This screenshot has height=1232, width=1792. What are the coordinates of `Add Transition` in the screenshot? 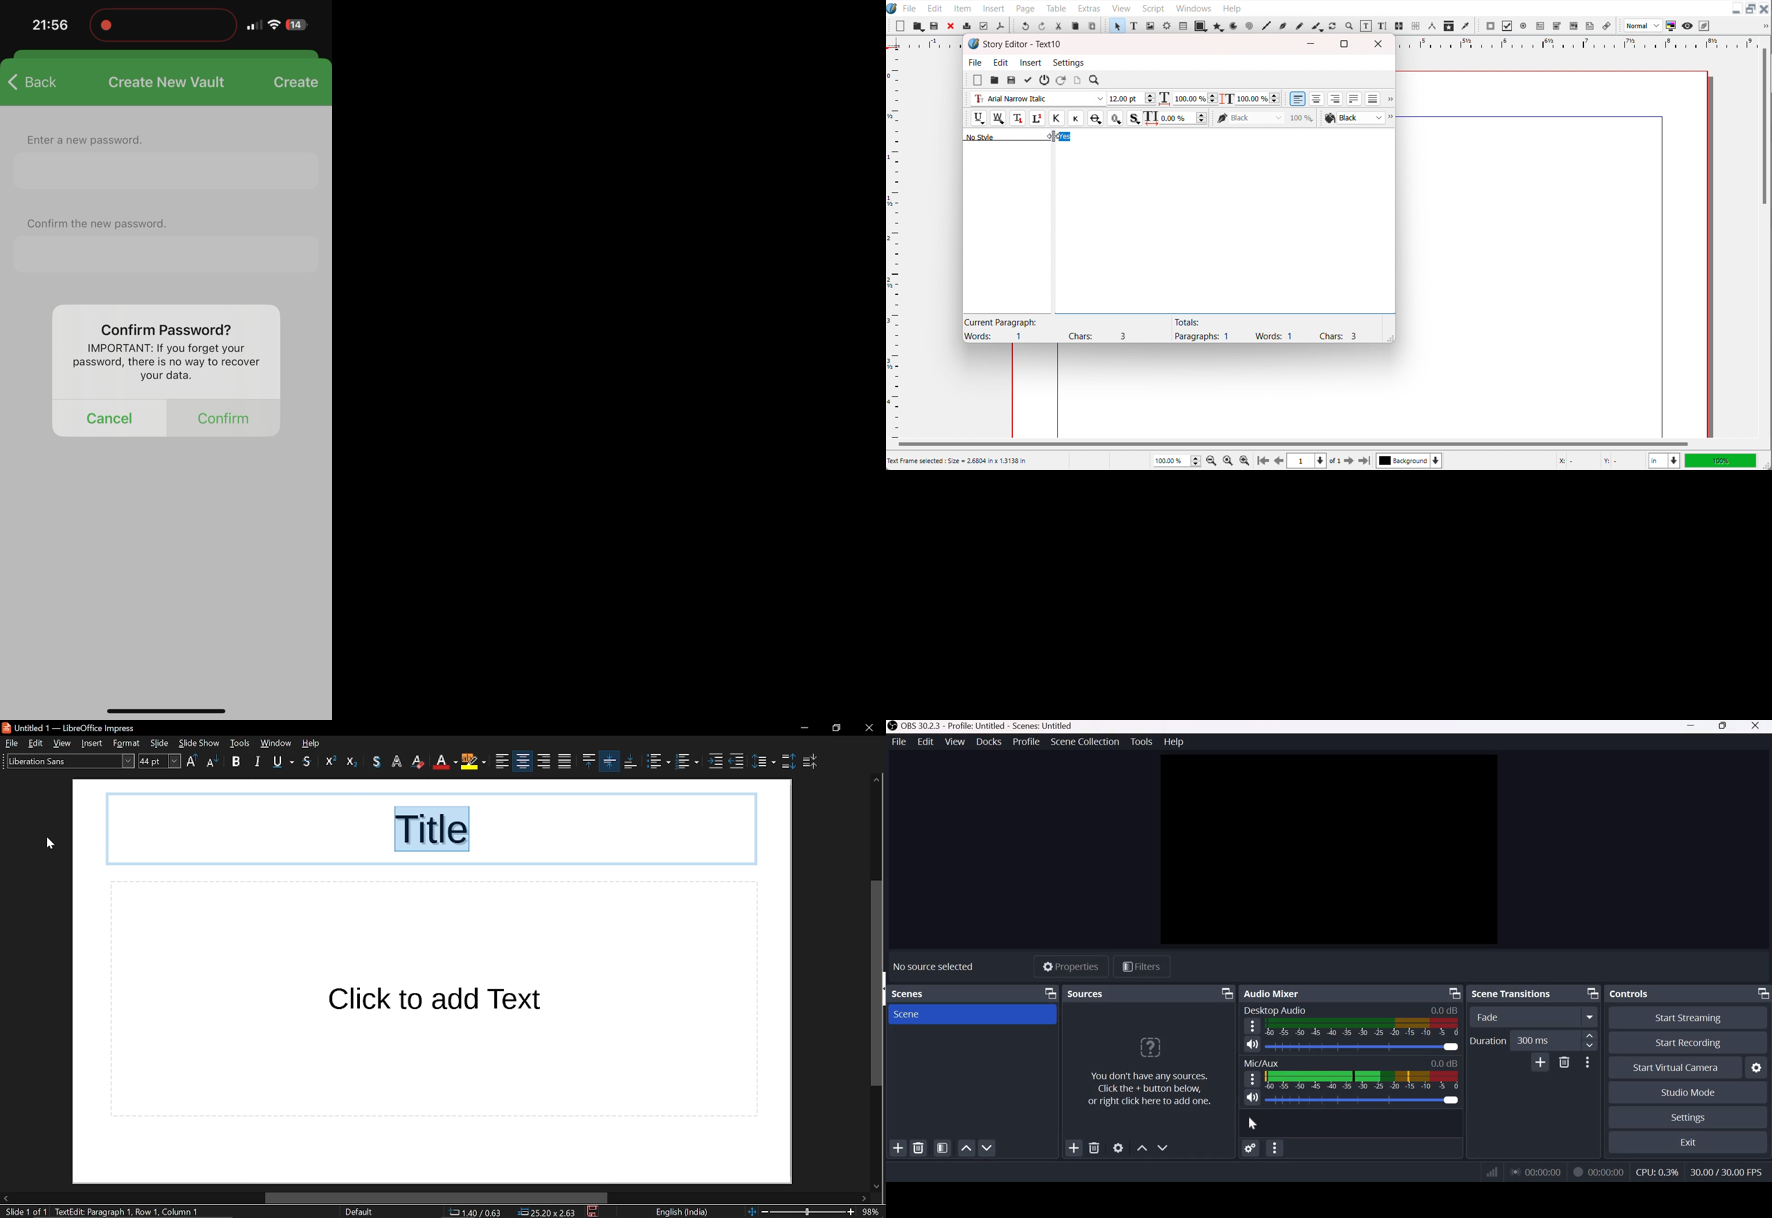 It's located at (1541, 1063).